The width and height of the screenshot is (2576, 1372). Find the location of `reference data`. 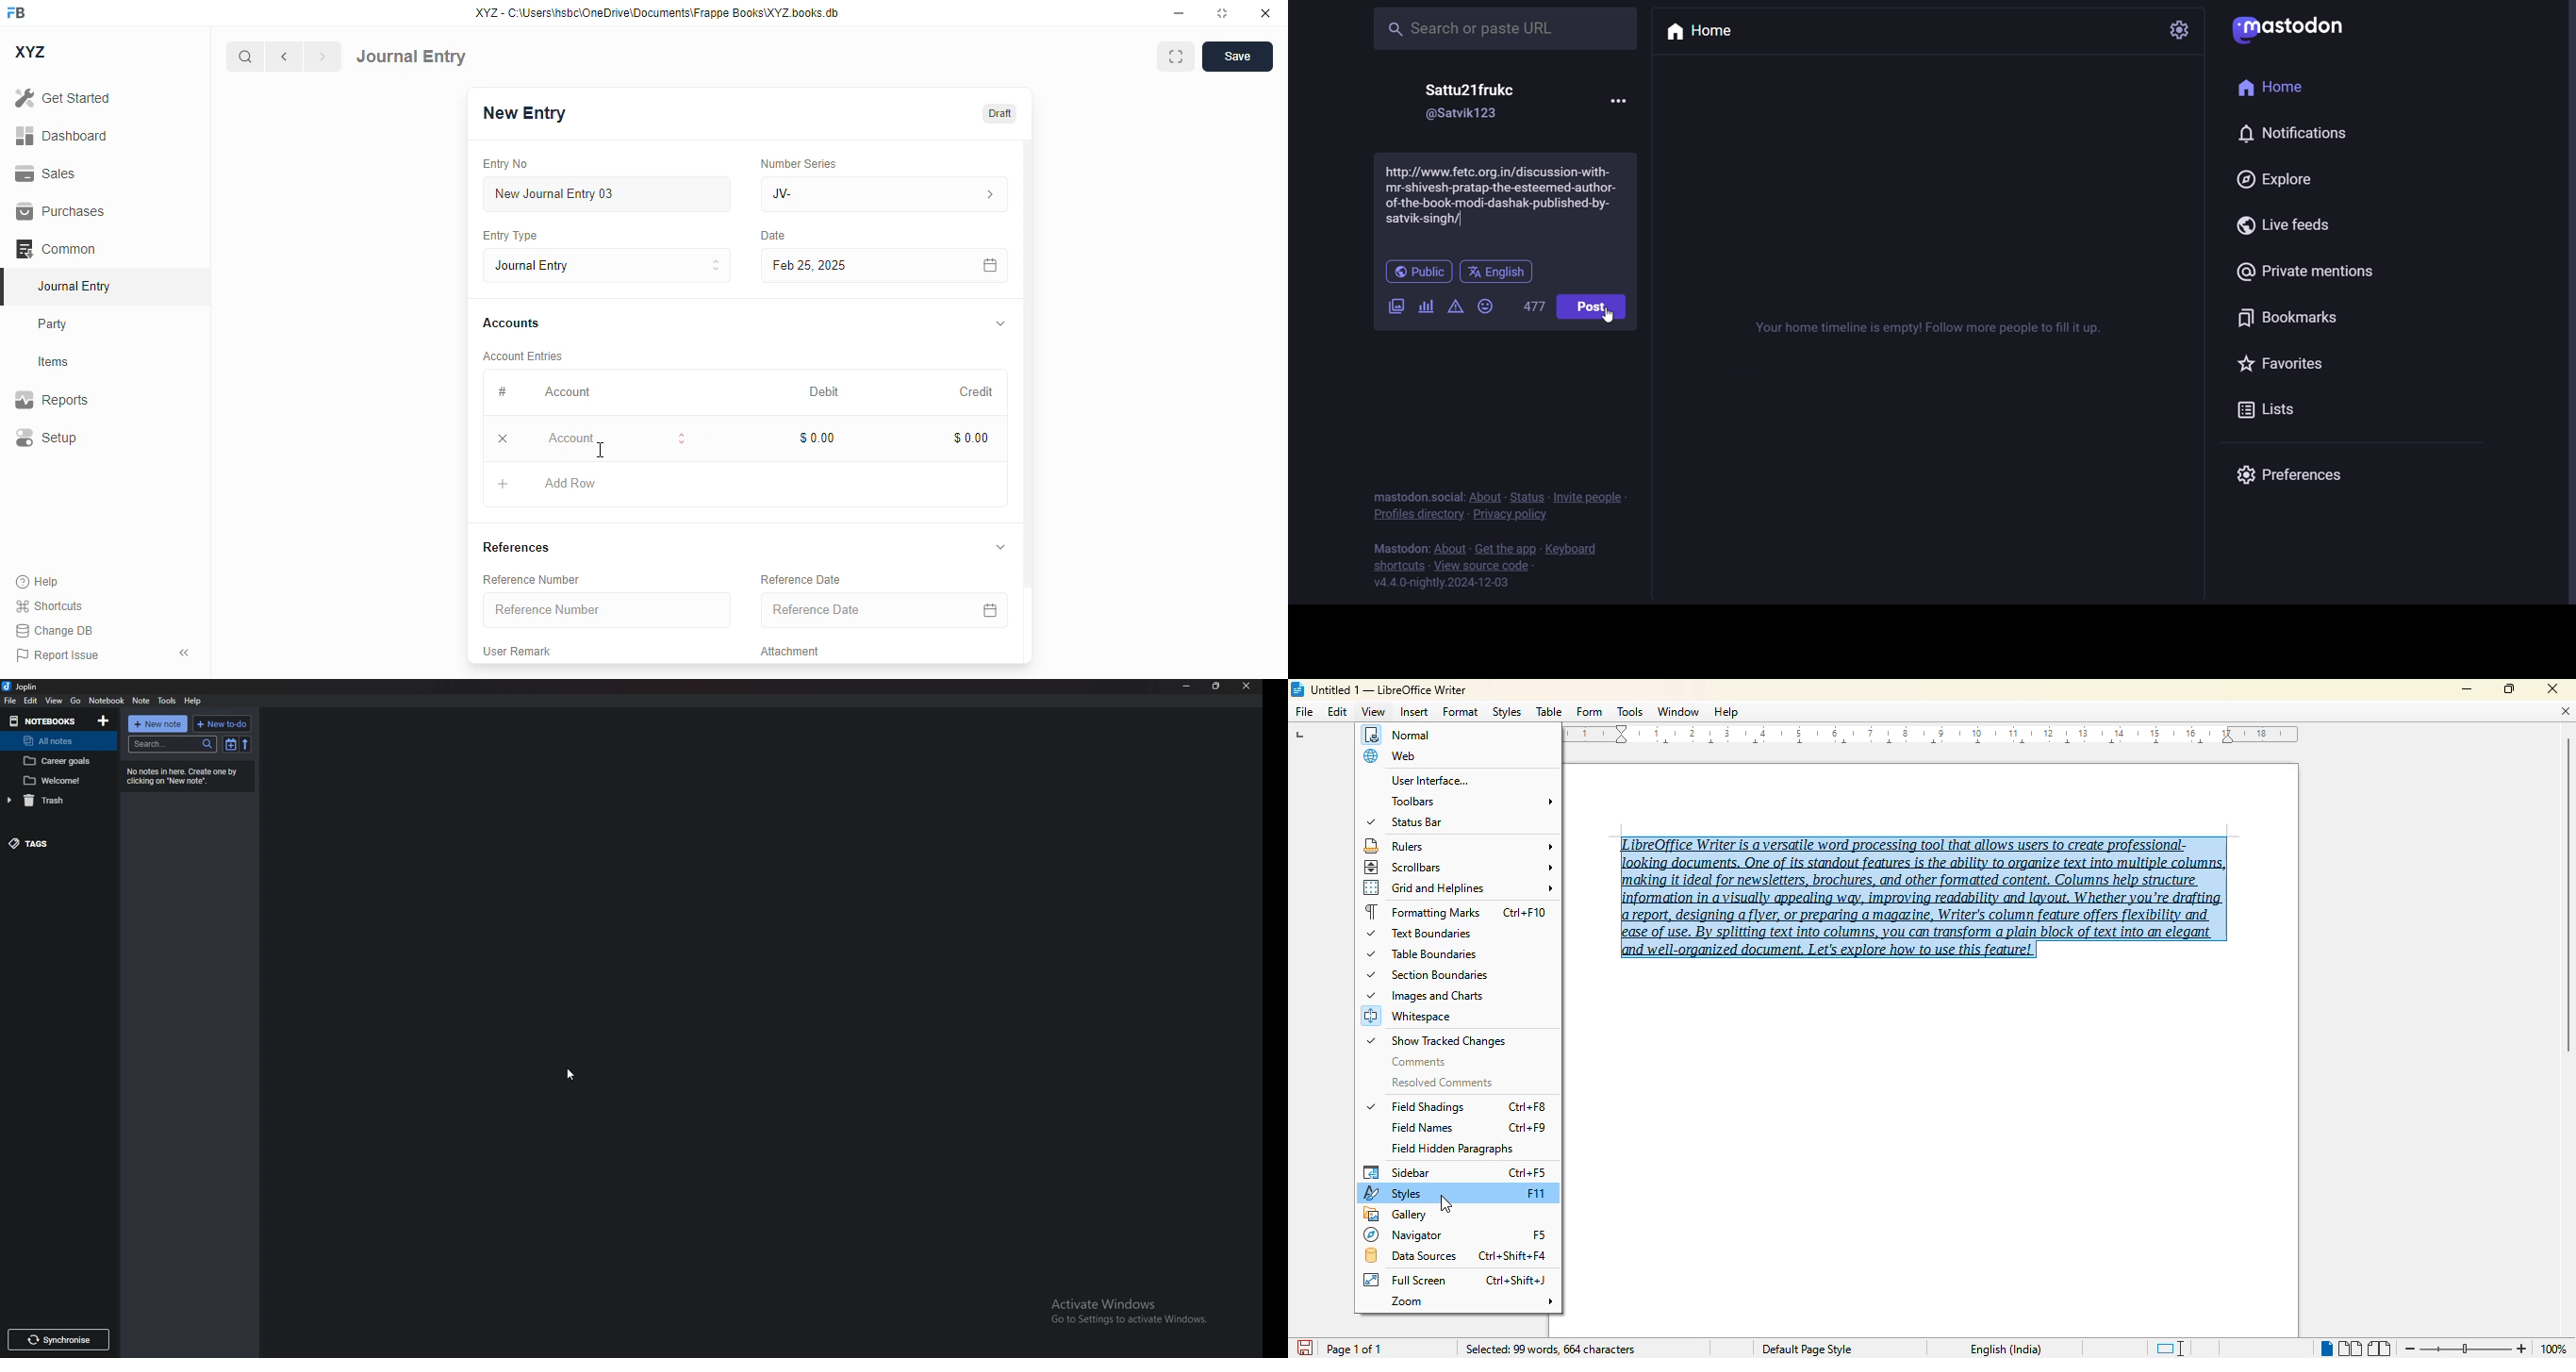

reference data is located at coordinates (801, 579).